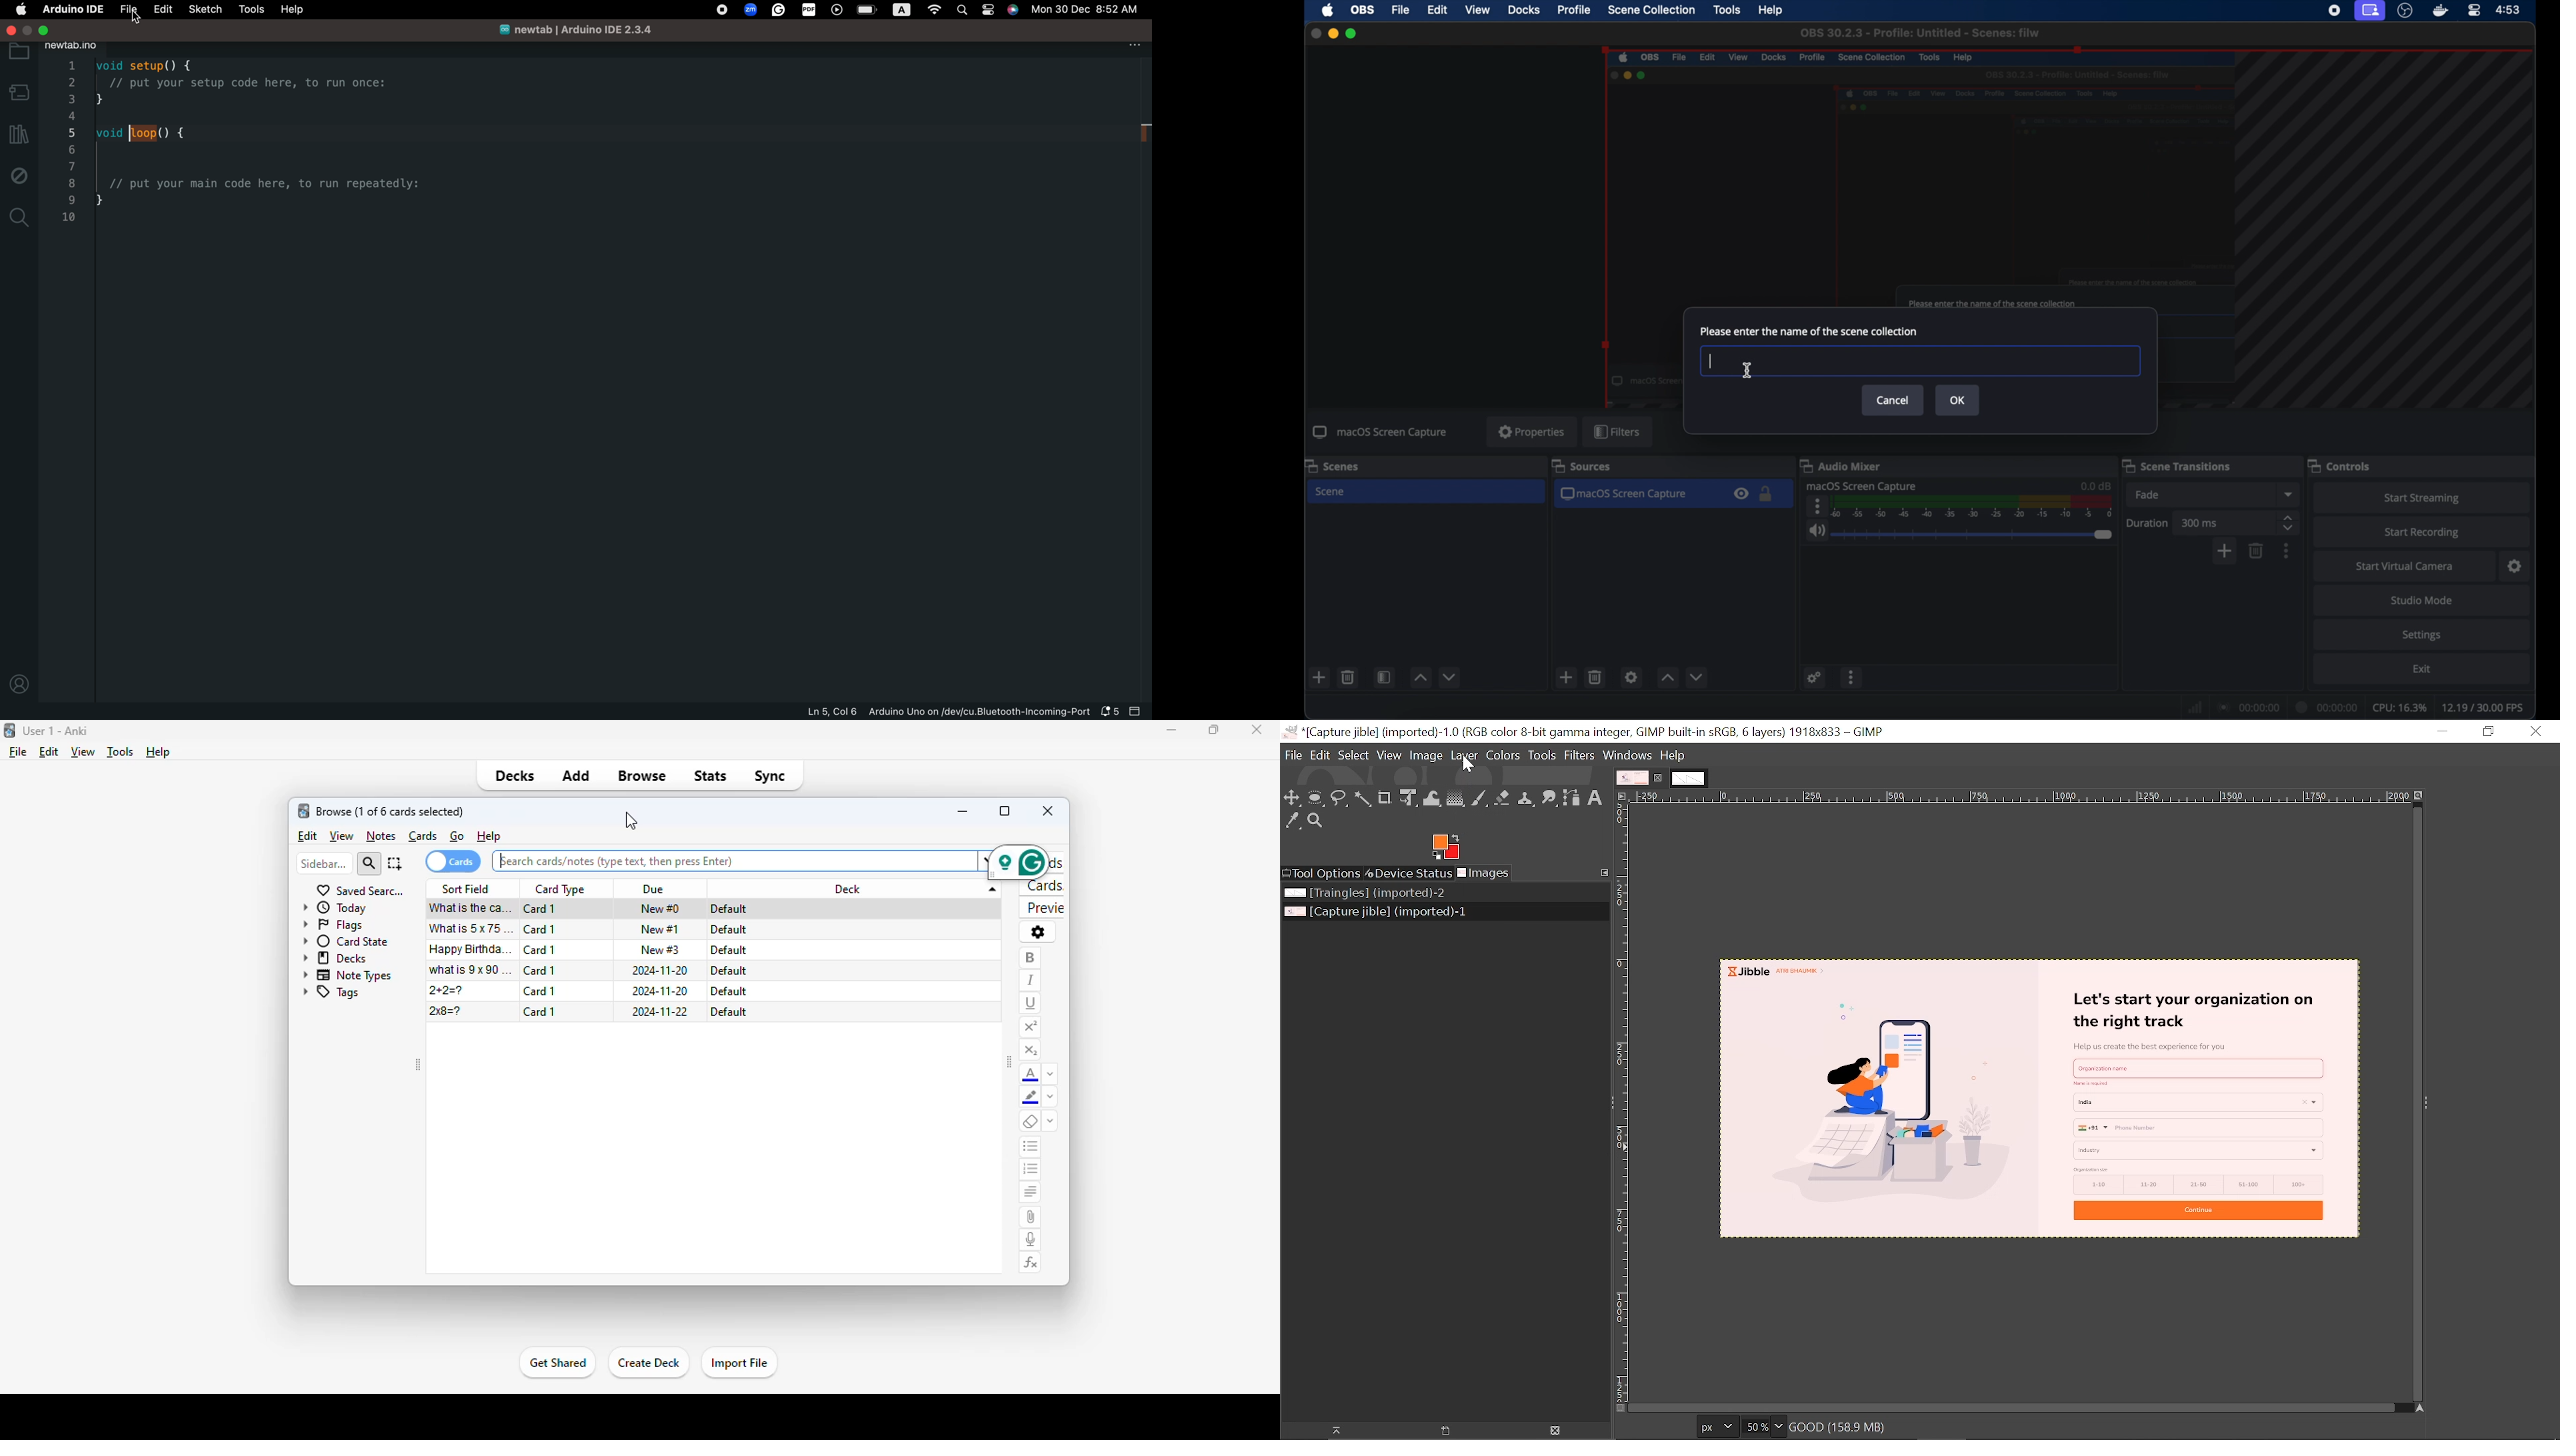 The width and height of the screenshot is (2576, 1456). What do you see at coordinates (2425, 531) in the screenshot?
I see `start recording` at bounding box center [2425, 531].